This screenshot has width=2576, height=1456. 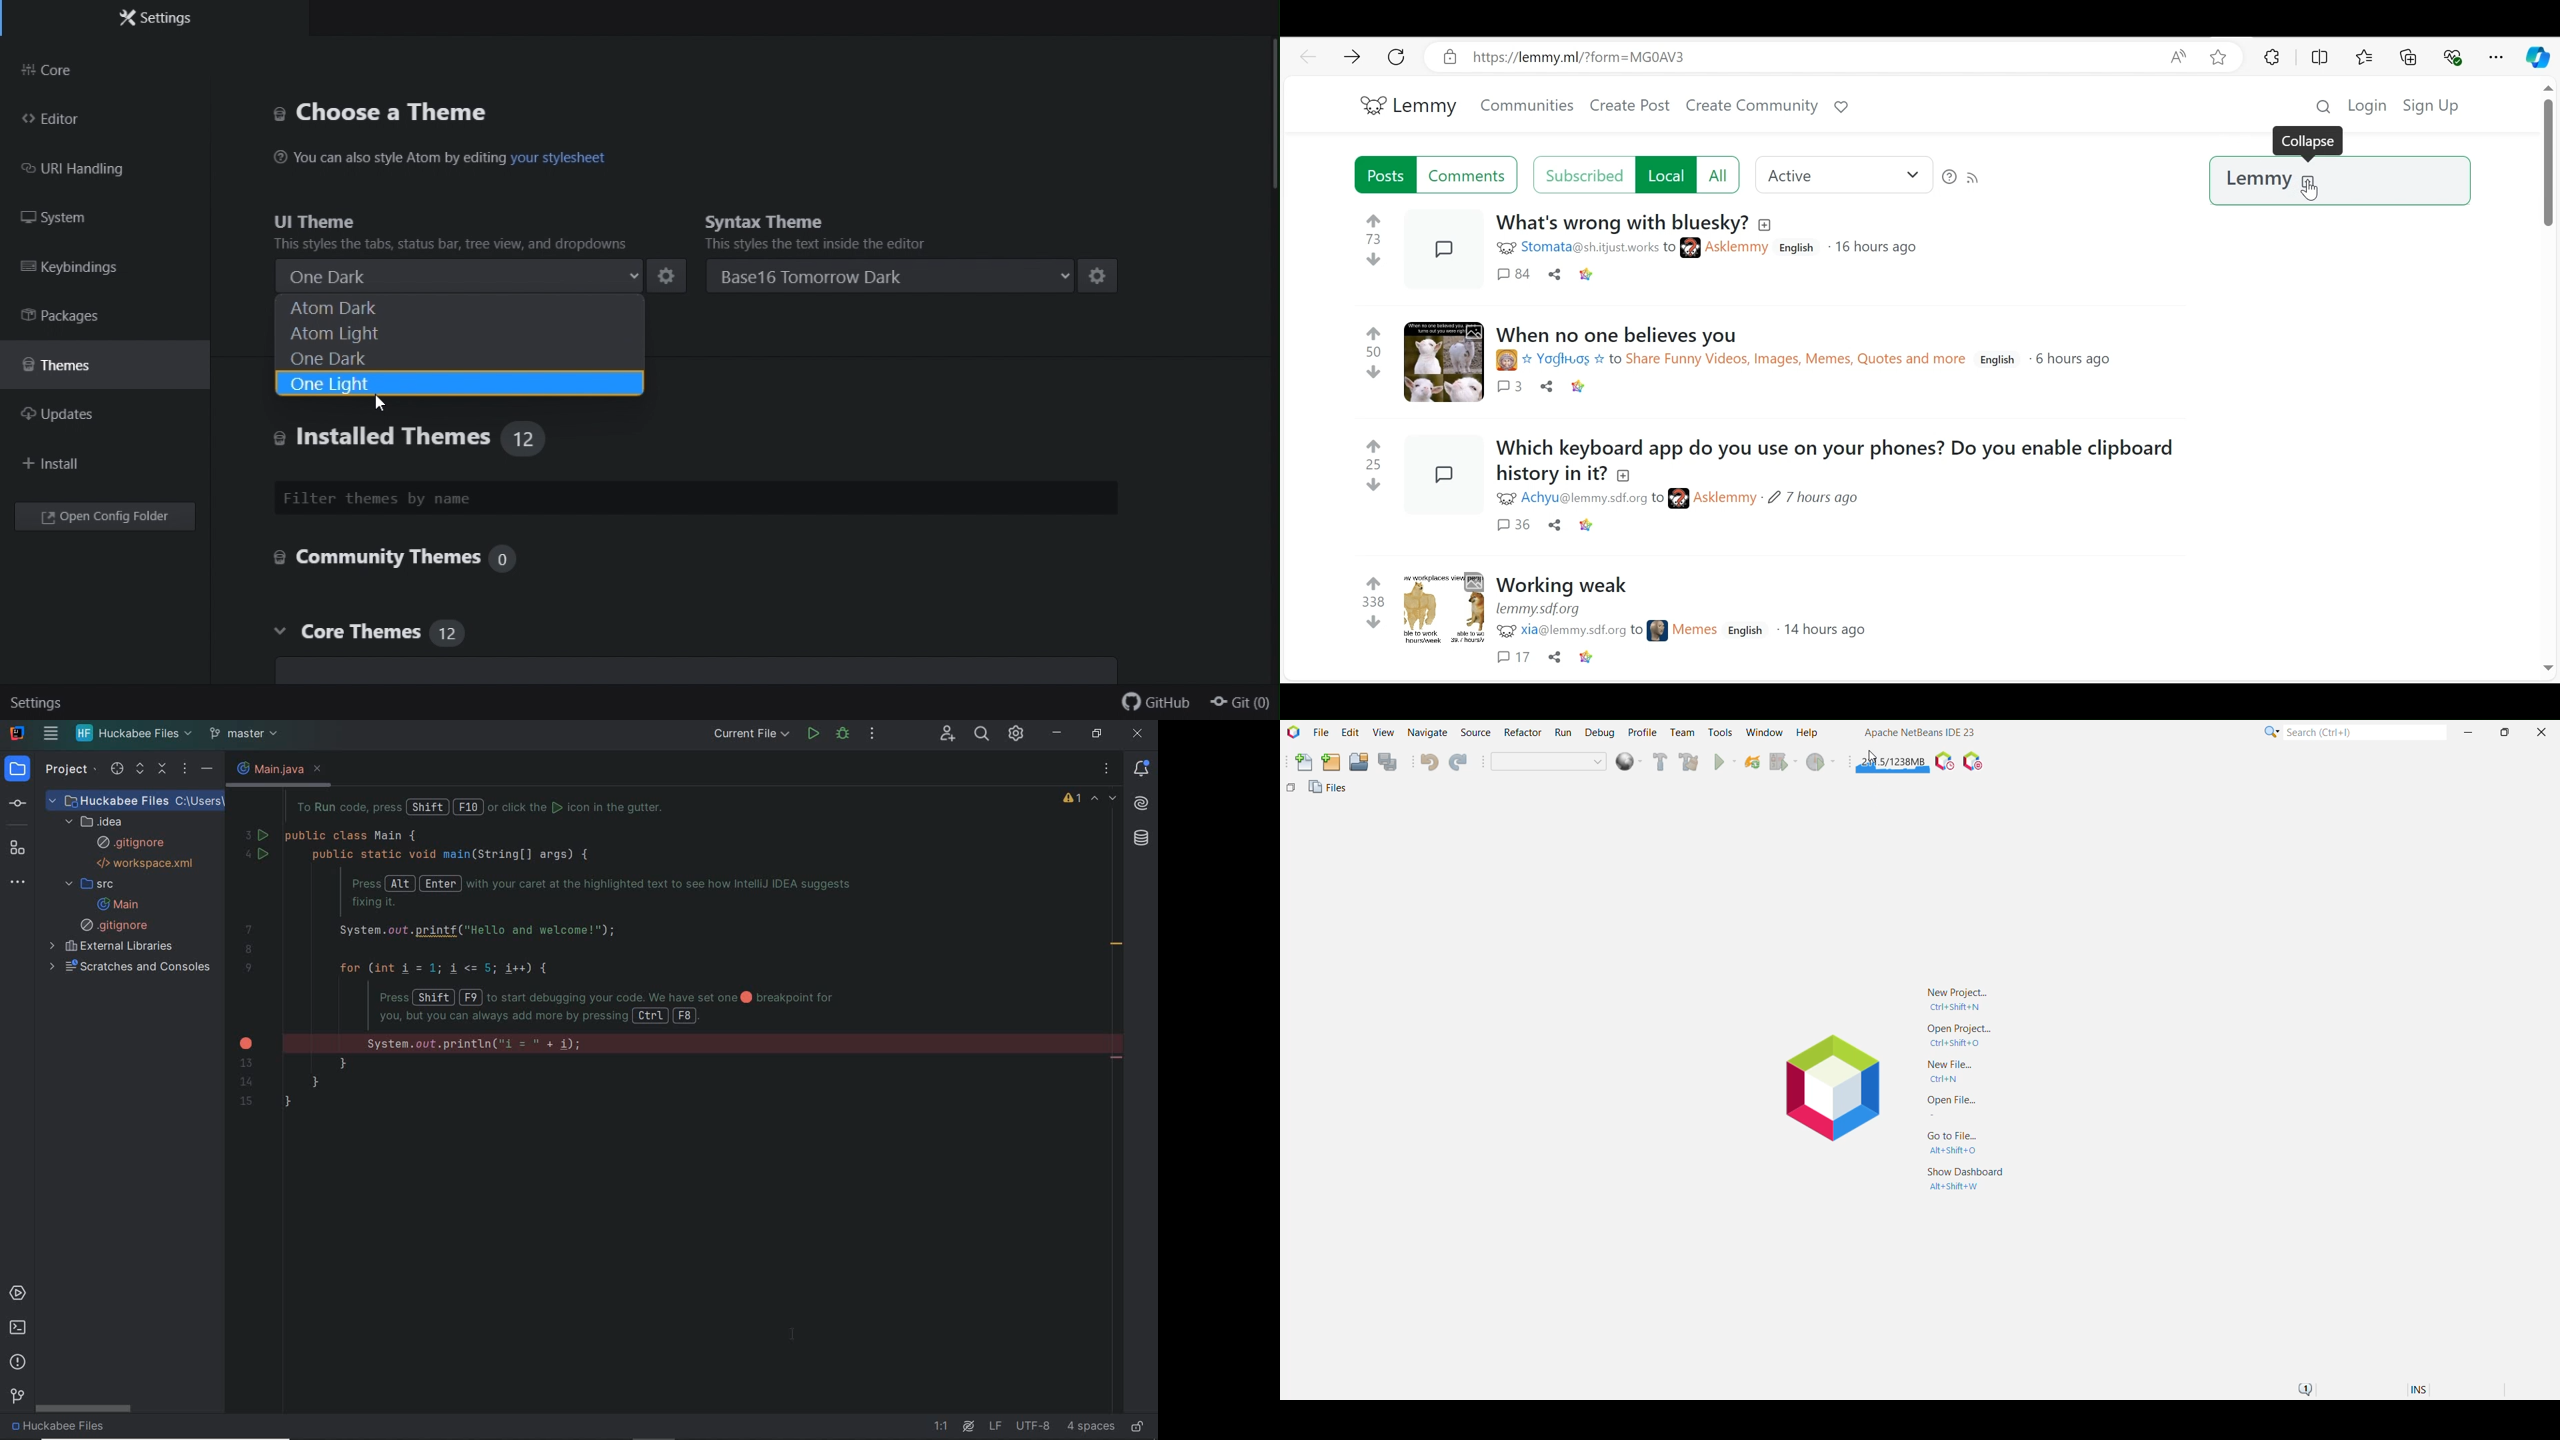 What do you see at coordinates (1301, 763) in the screenshot?
I see `New File` at bounding box center [1301, 763].